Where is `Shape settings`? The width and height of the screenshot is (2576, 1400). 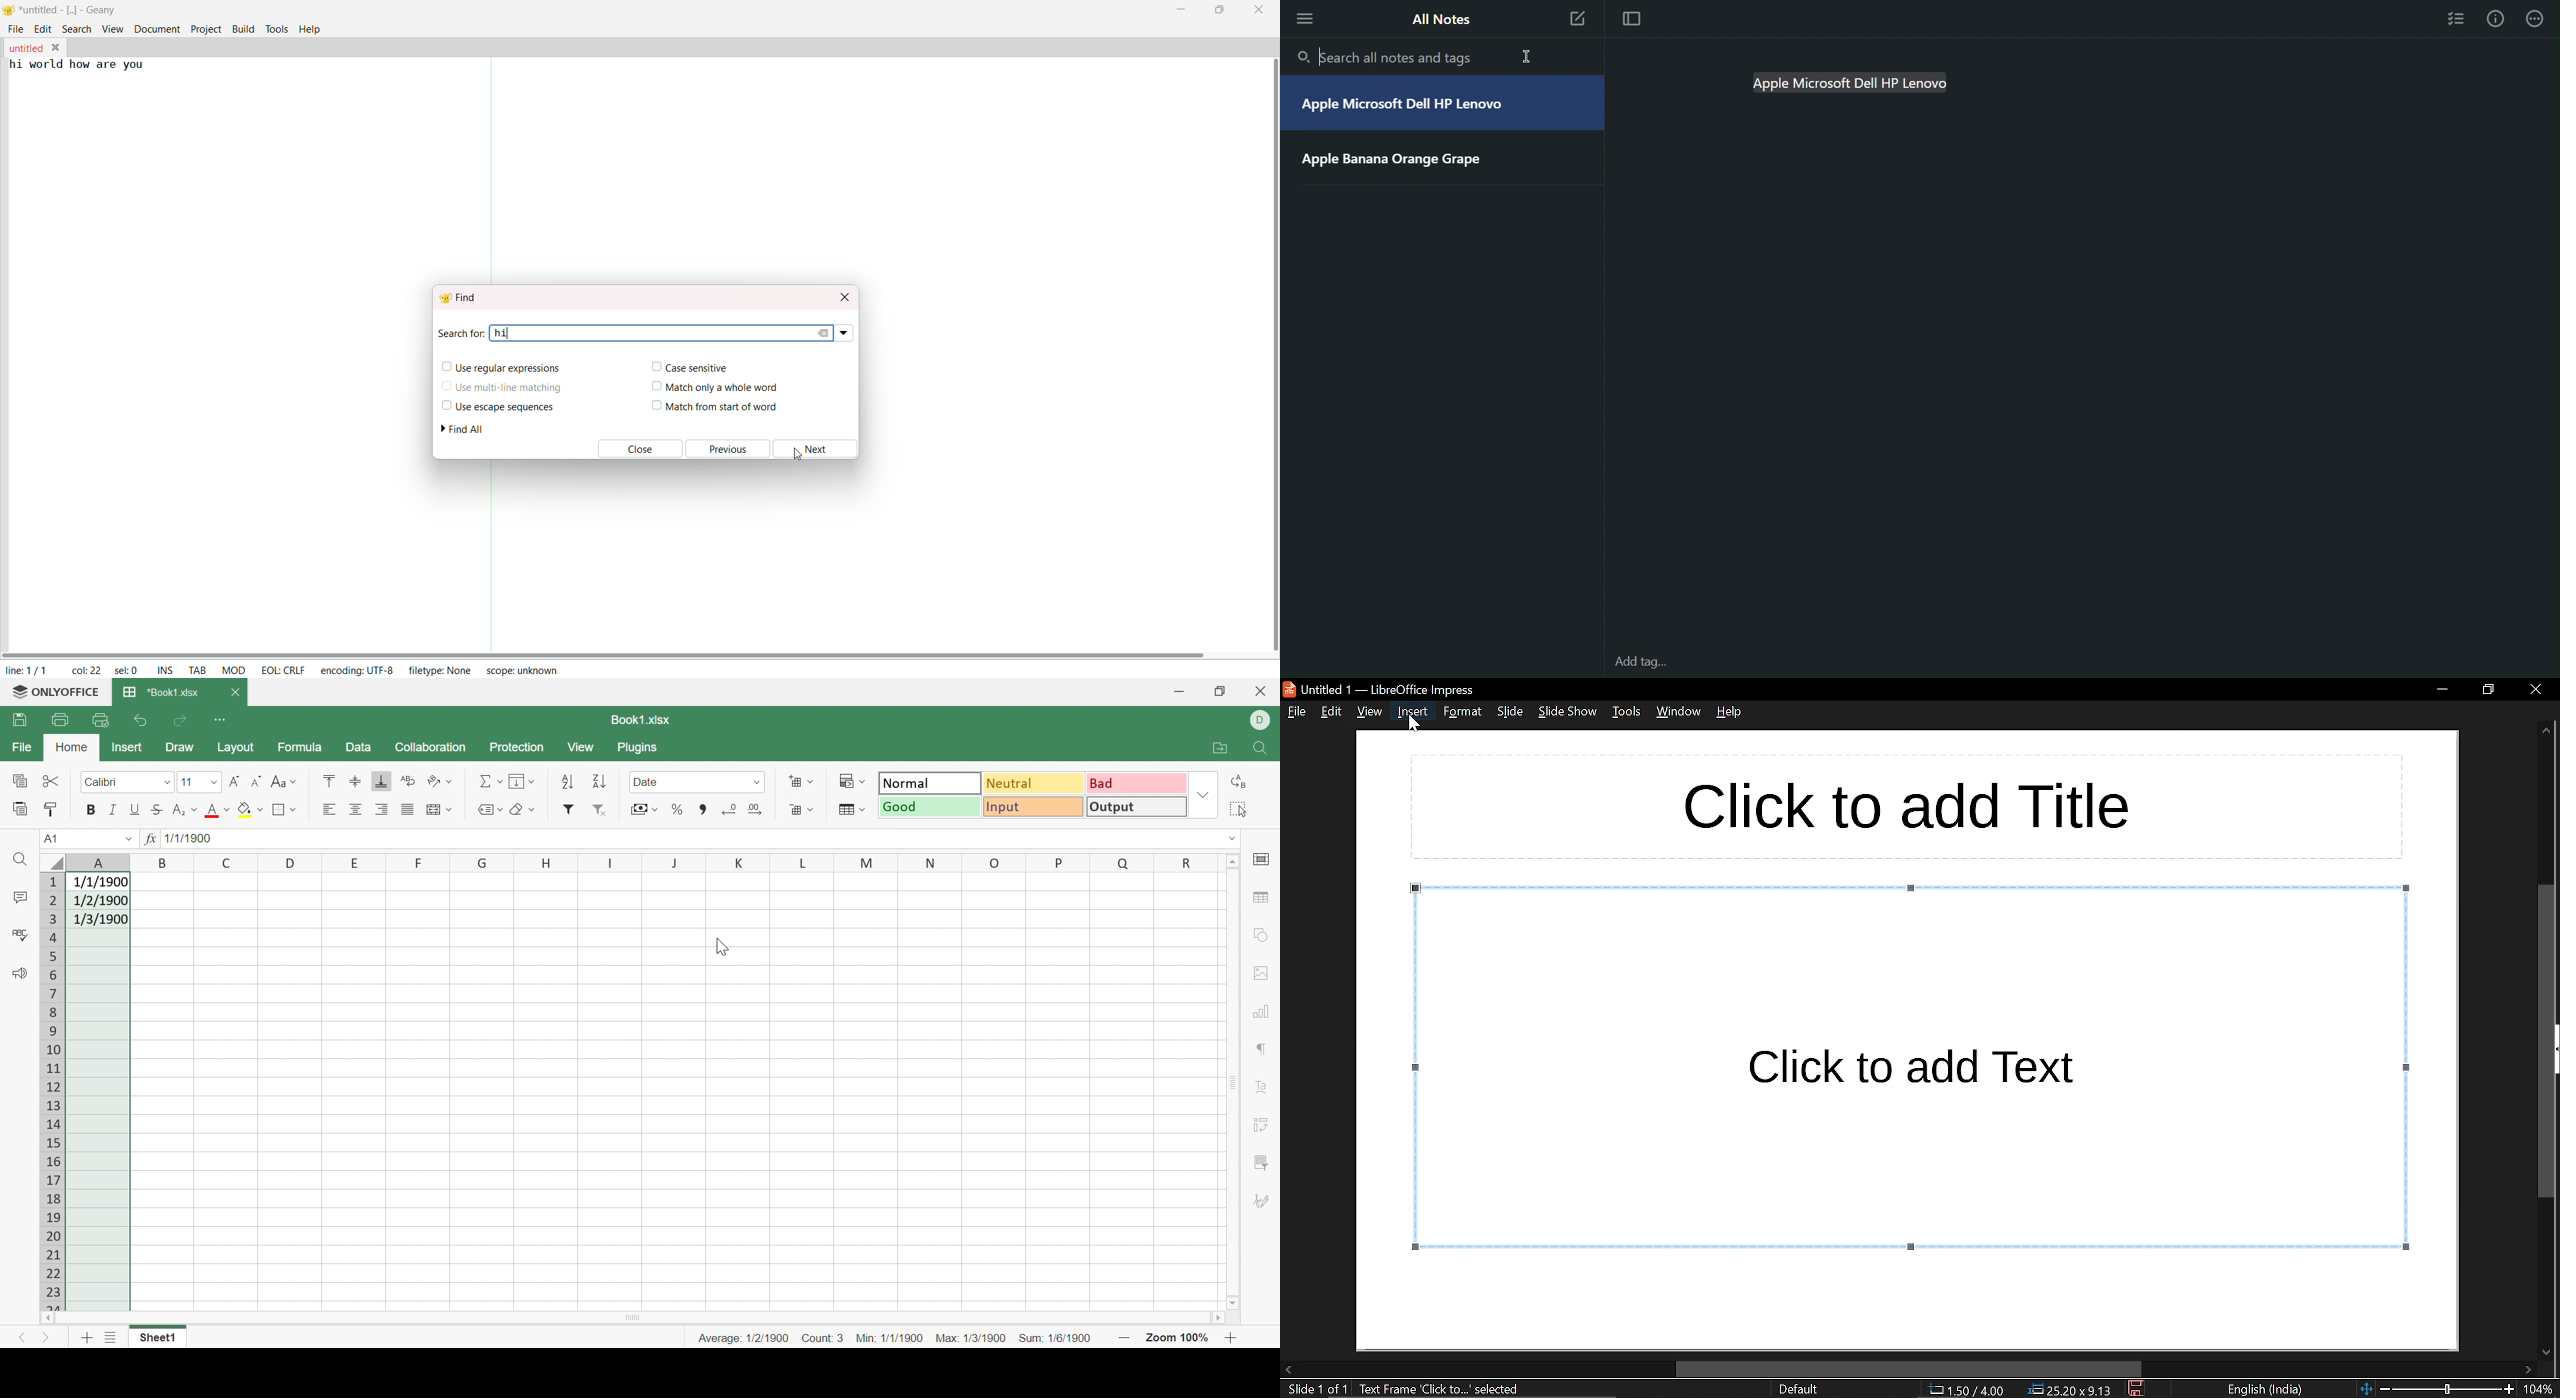
Shape settings is located at coordinates (1261, 936).